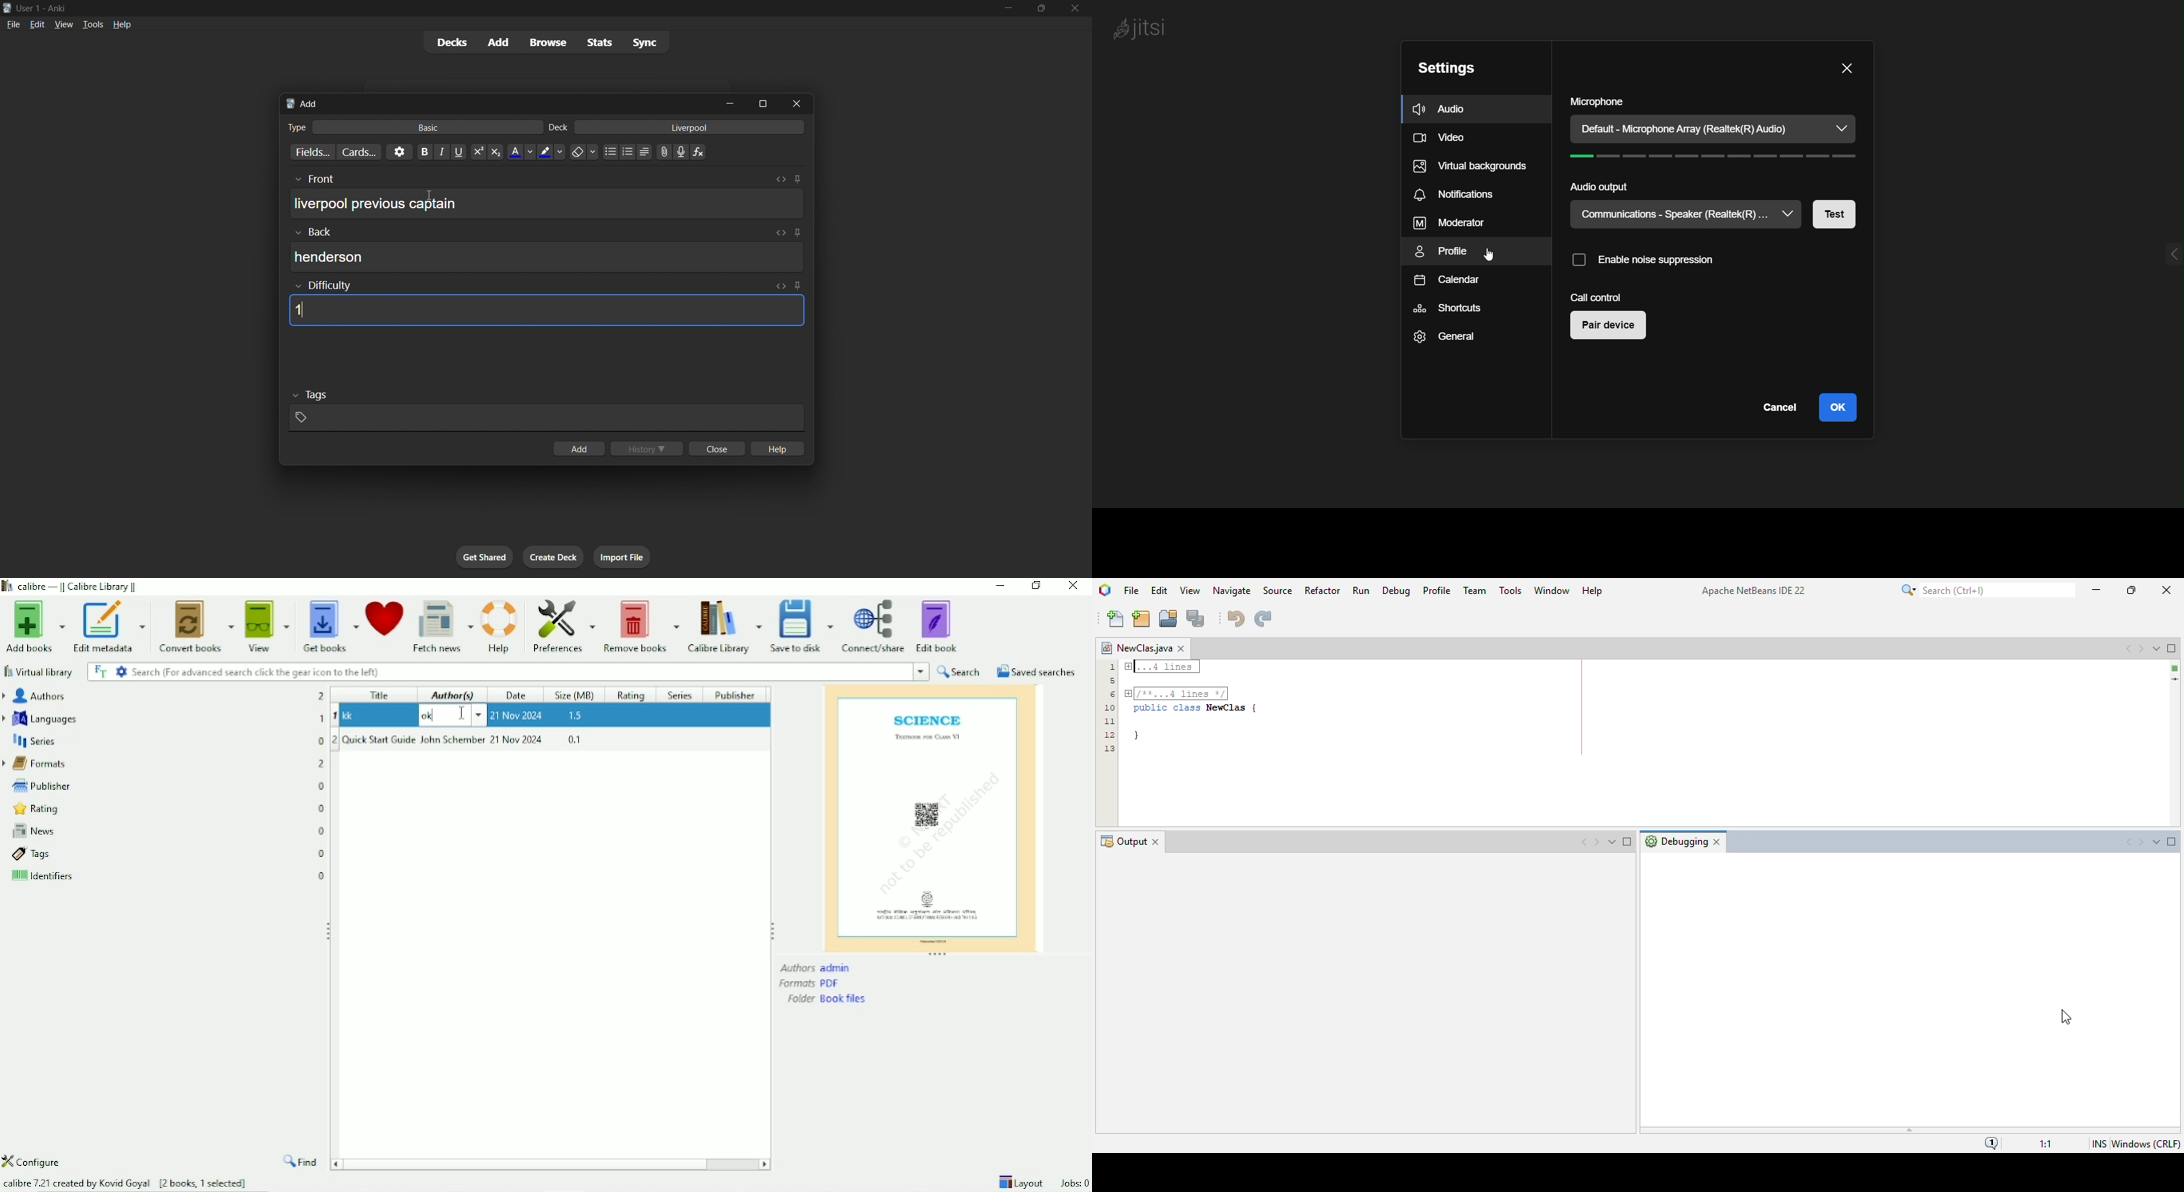 The height and width of the screenshot is (1204, 2184). Describe the element at coordinates (326, 931) in the screenshot. I see `Resize` at that location.